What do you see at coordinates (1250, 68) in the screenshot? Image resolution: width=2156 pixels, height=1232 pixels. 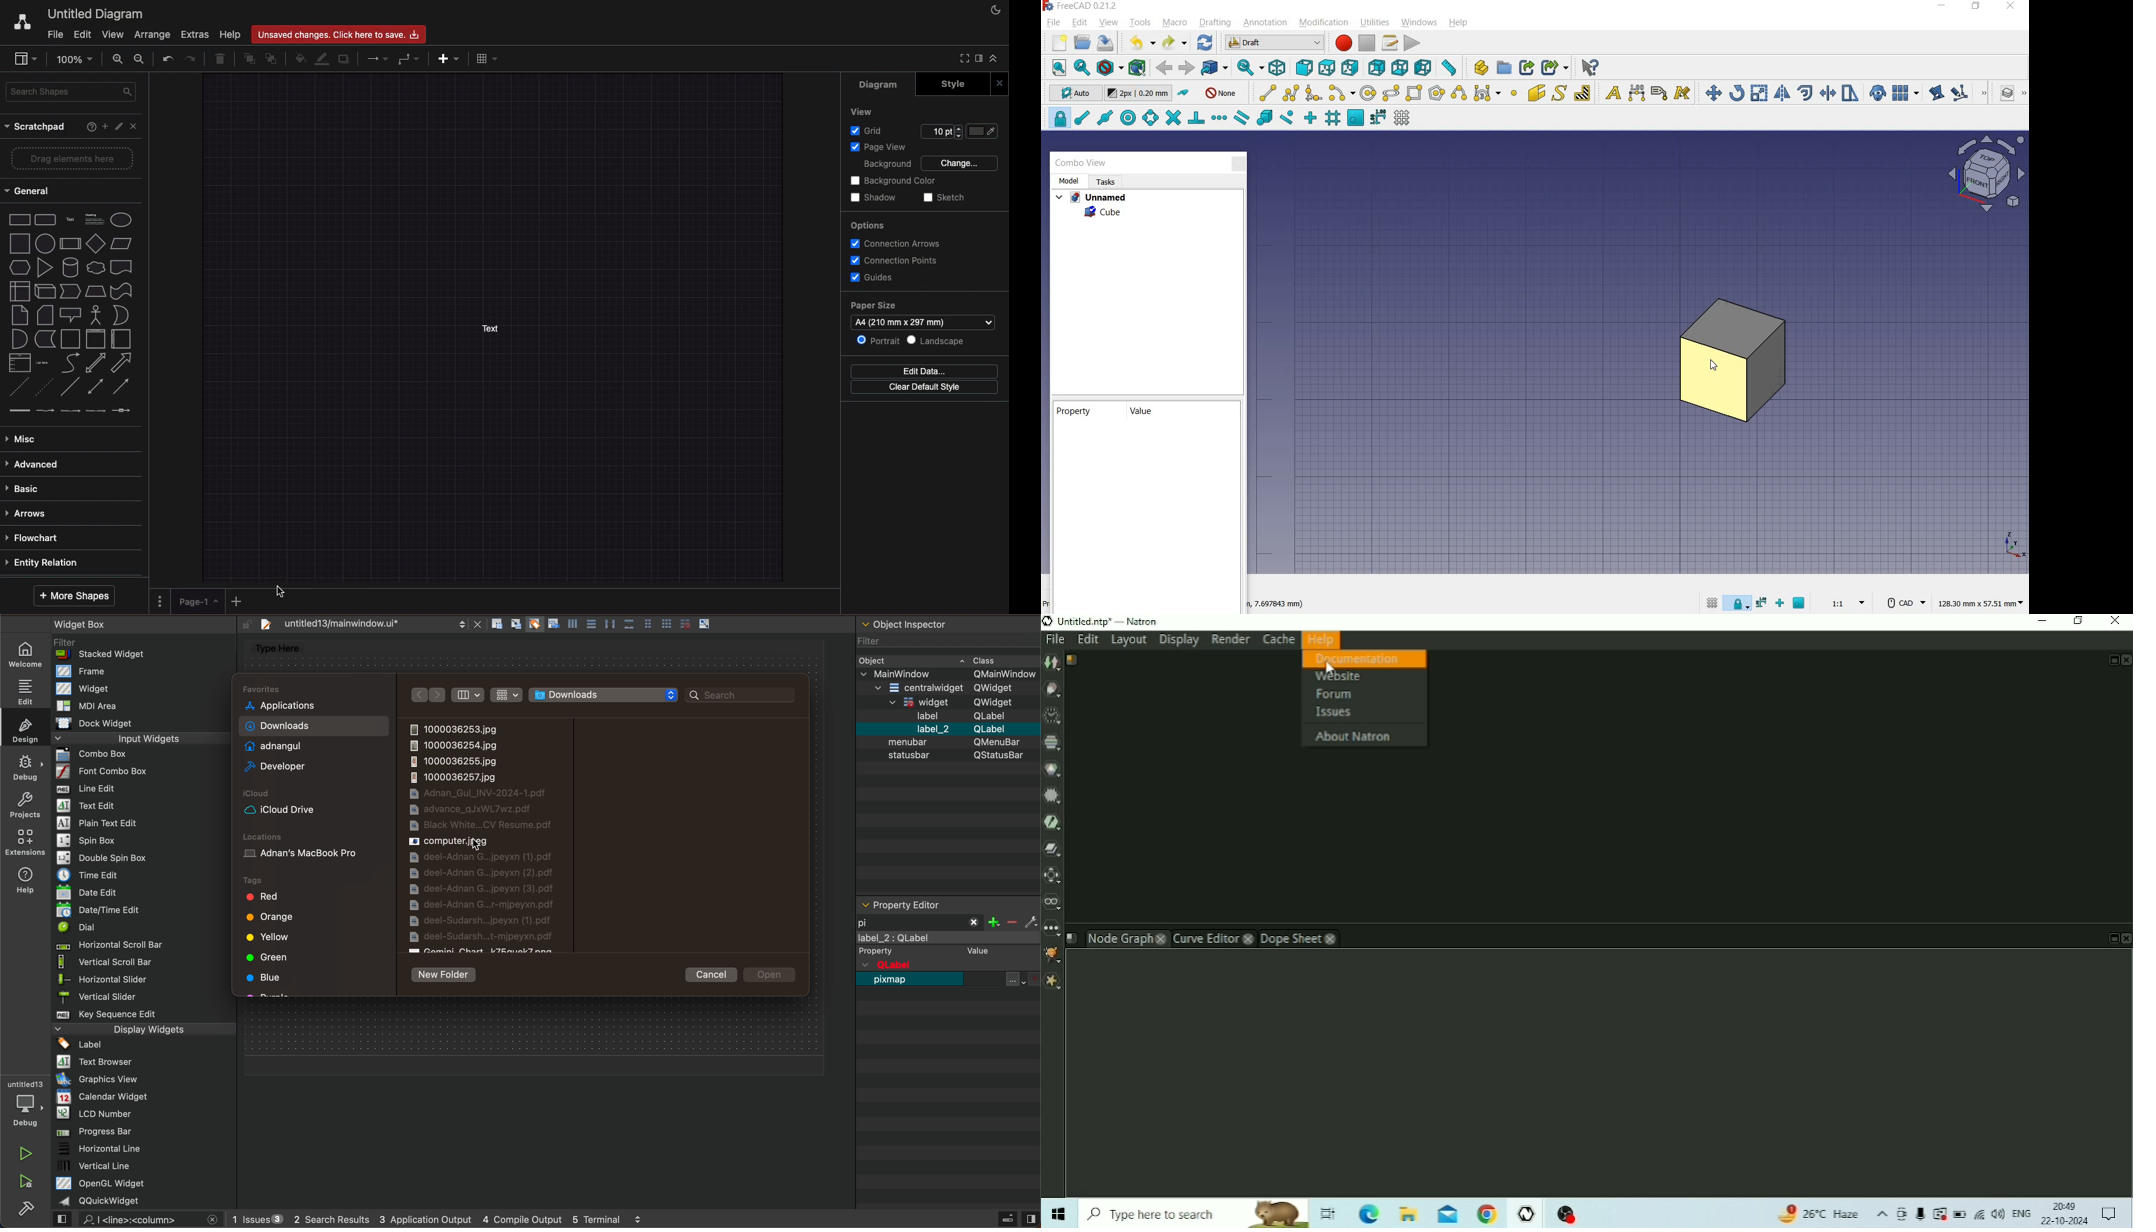 I see `sync view` at bounding box center [1250, 68].